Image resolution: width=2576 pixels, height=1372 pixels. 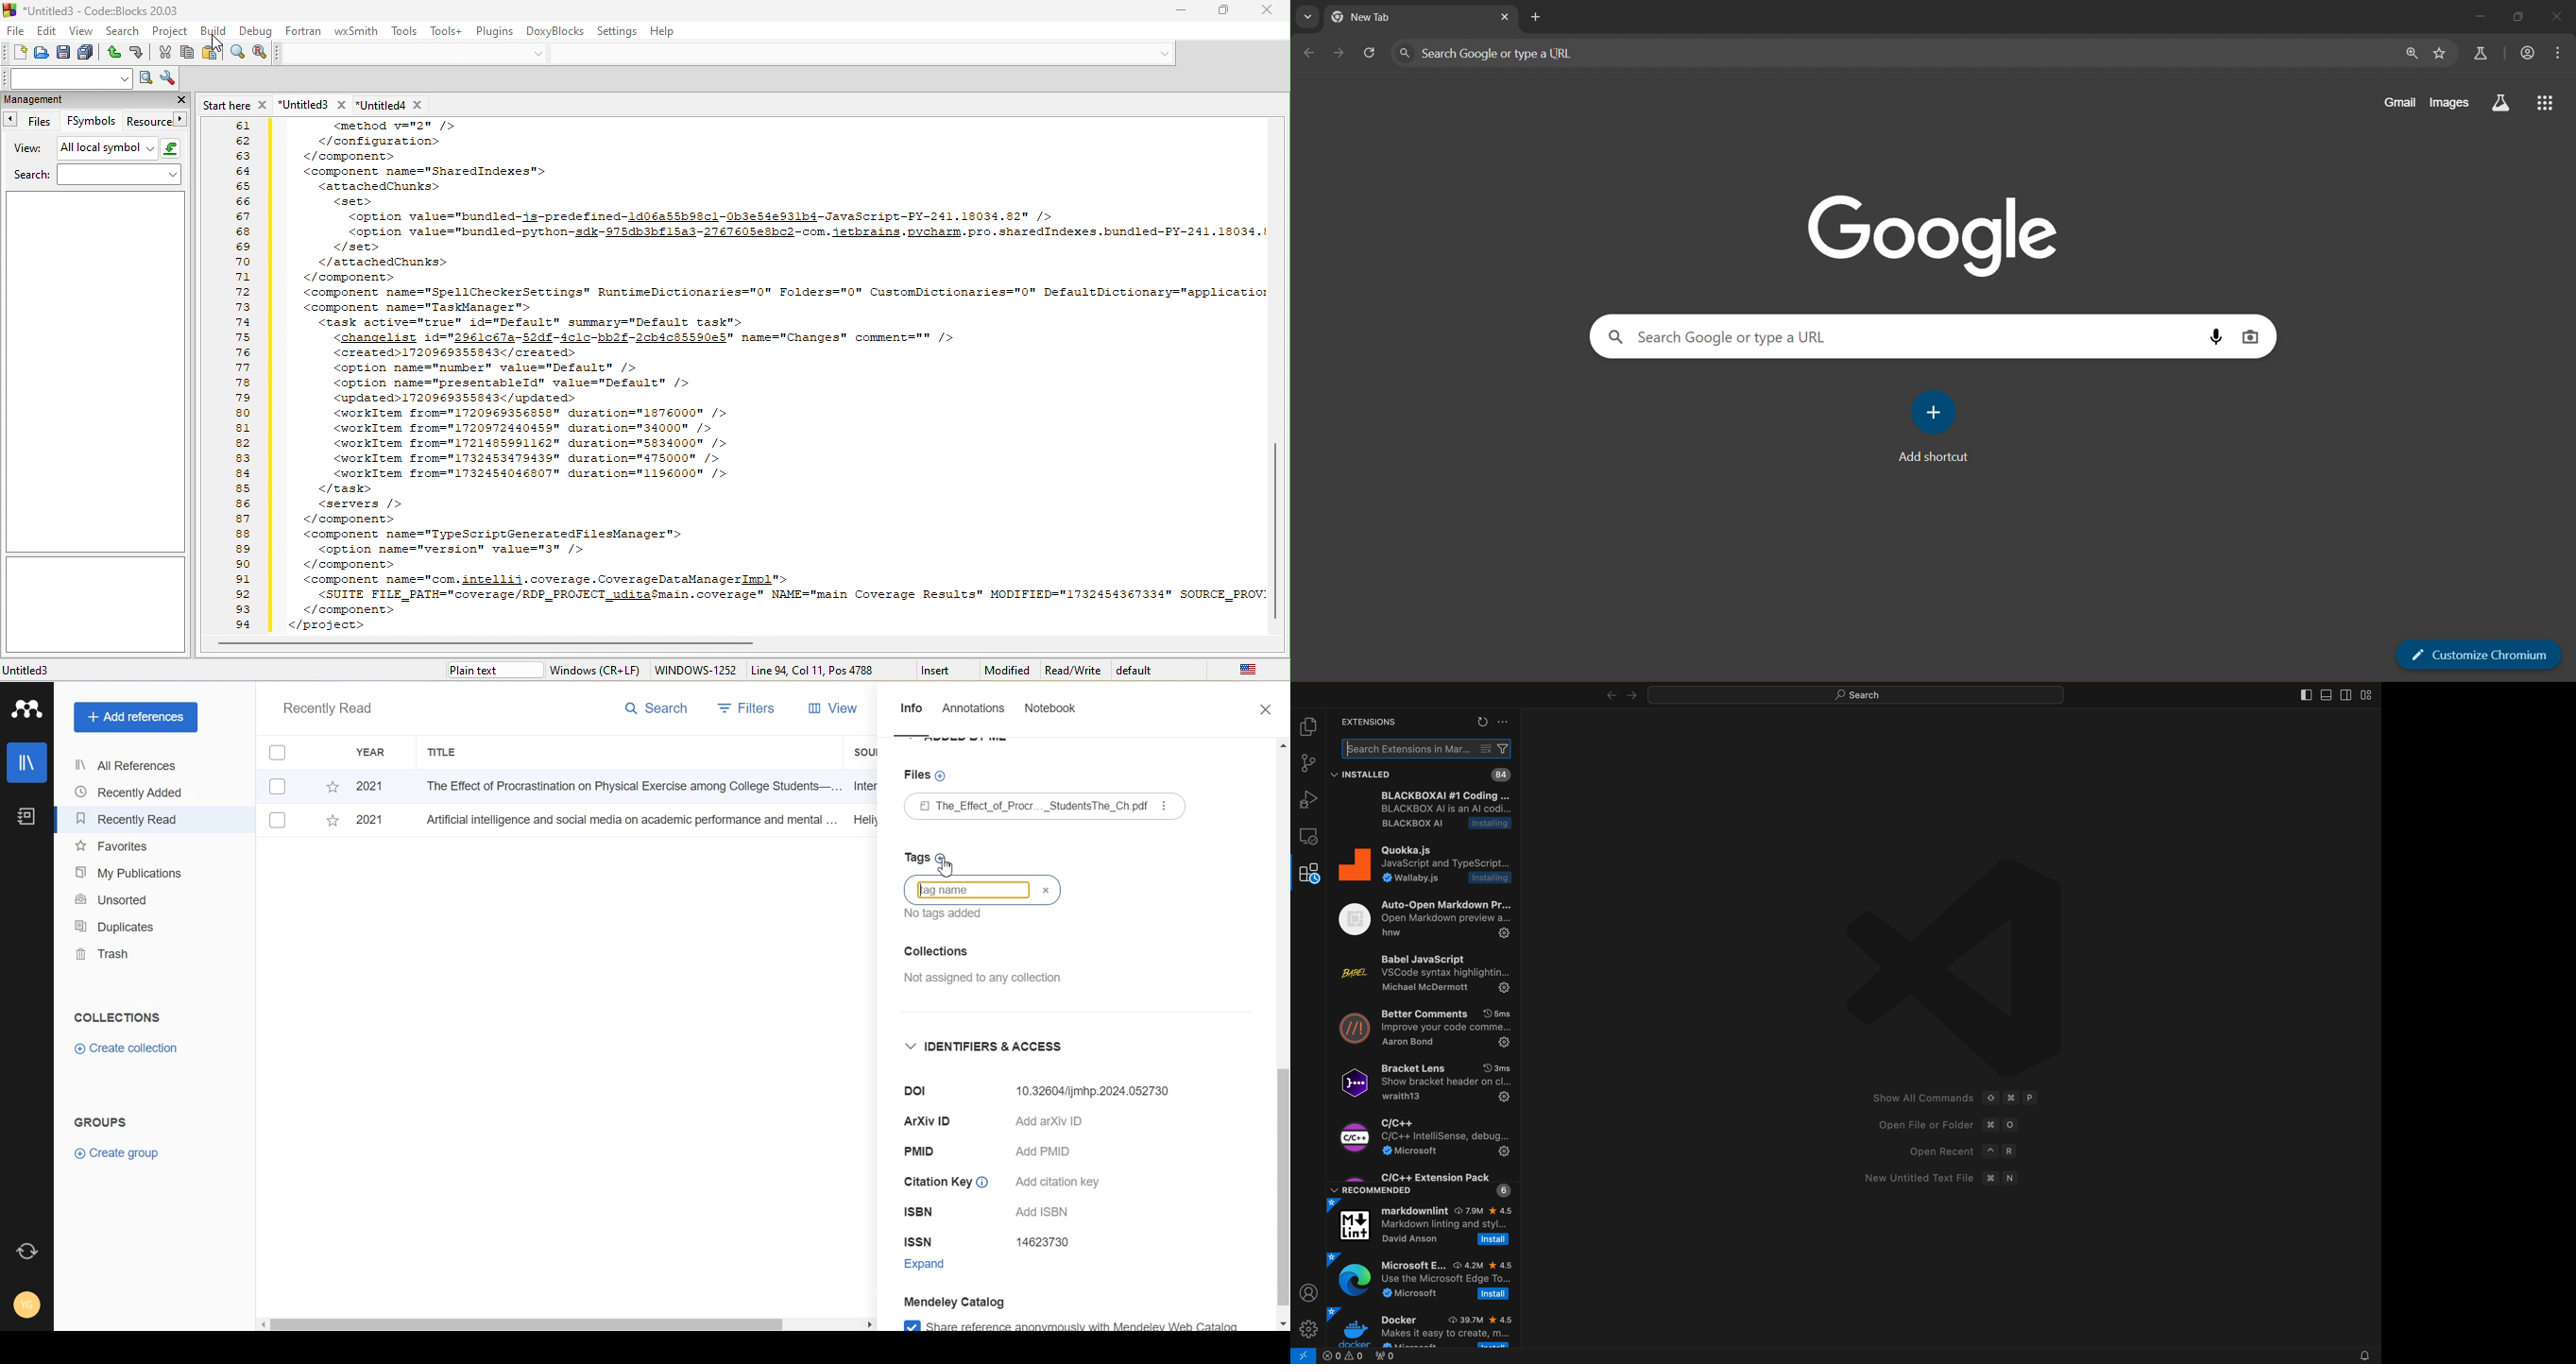 I want to click on Notebook, so click(x=1050, y=711).